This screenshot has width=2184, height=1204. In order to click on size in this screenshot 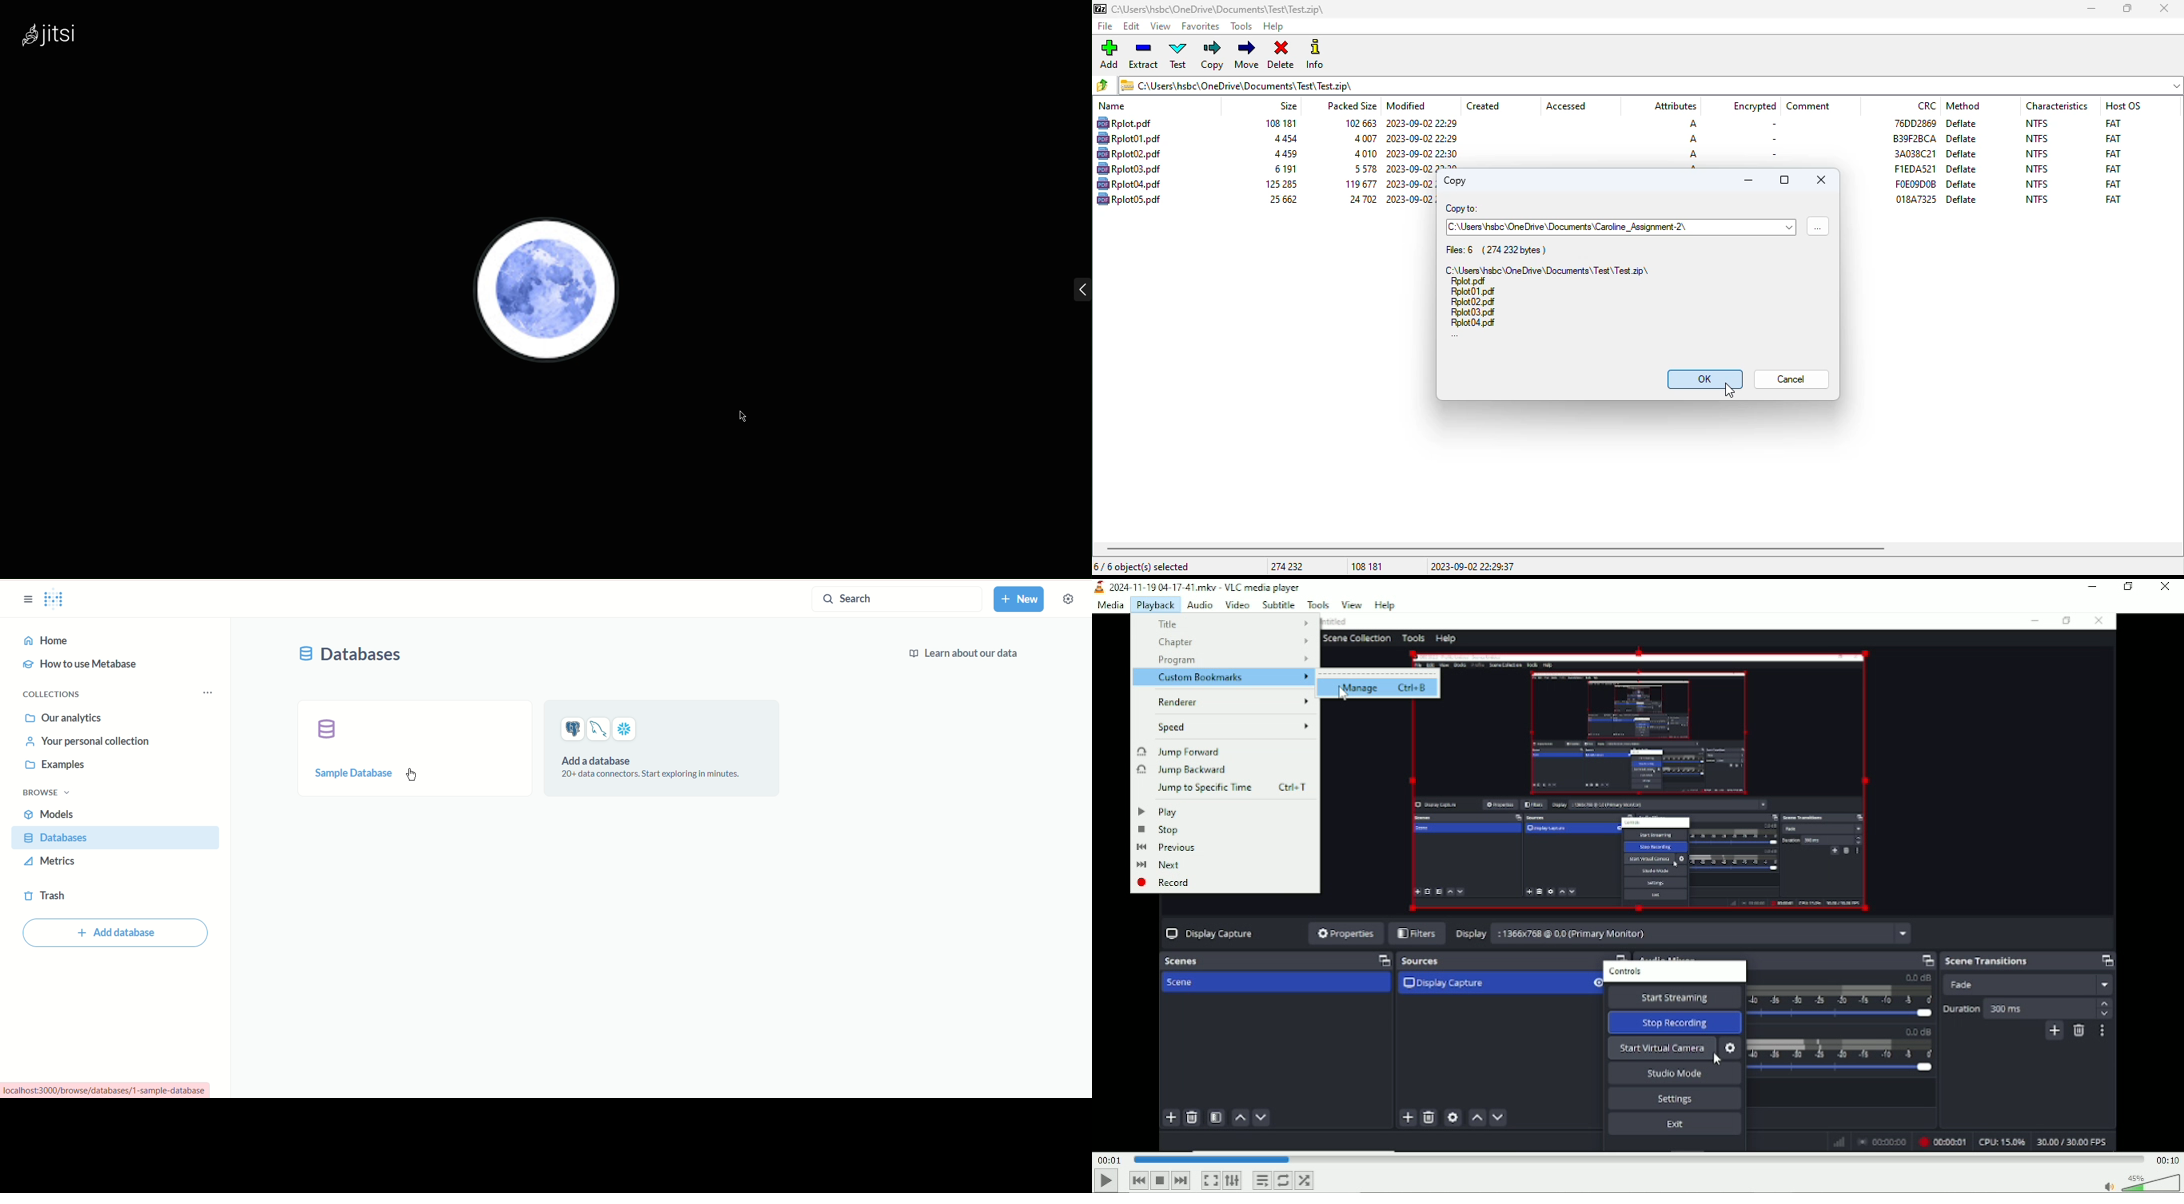, I will do `click(1284, 169)`.